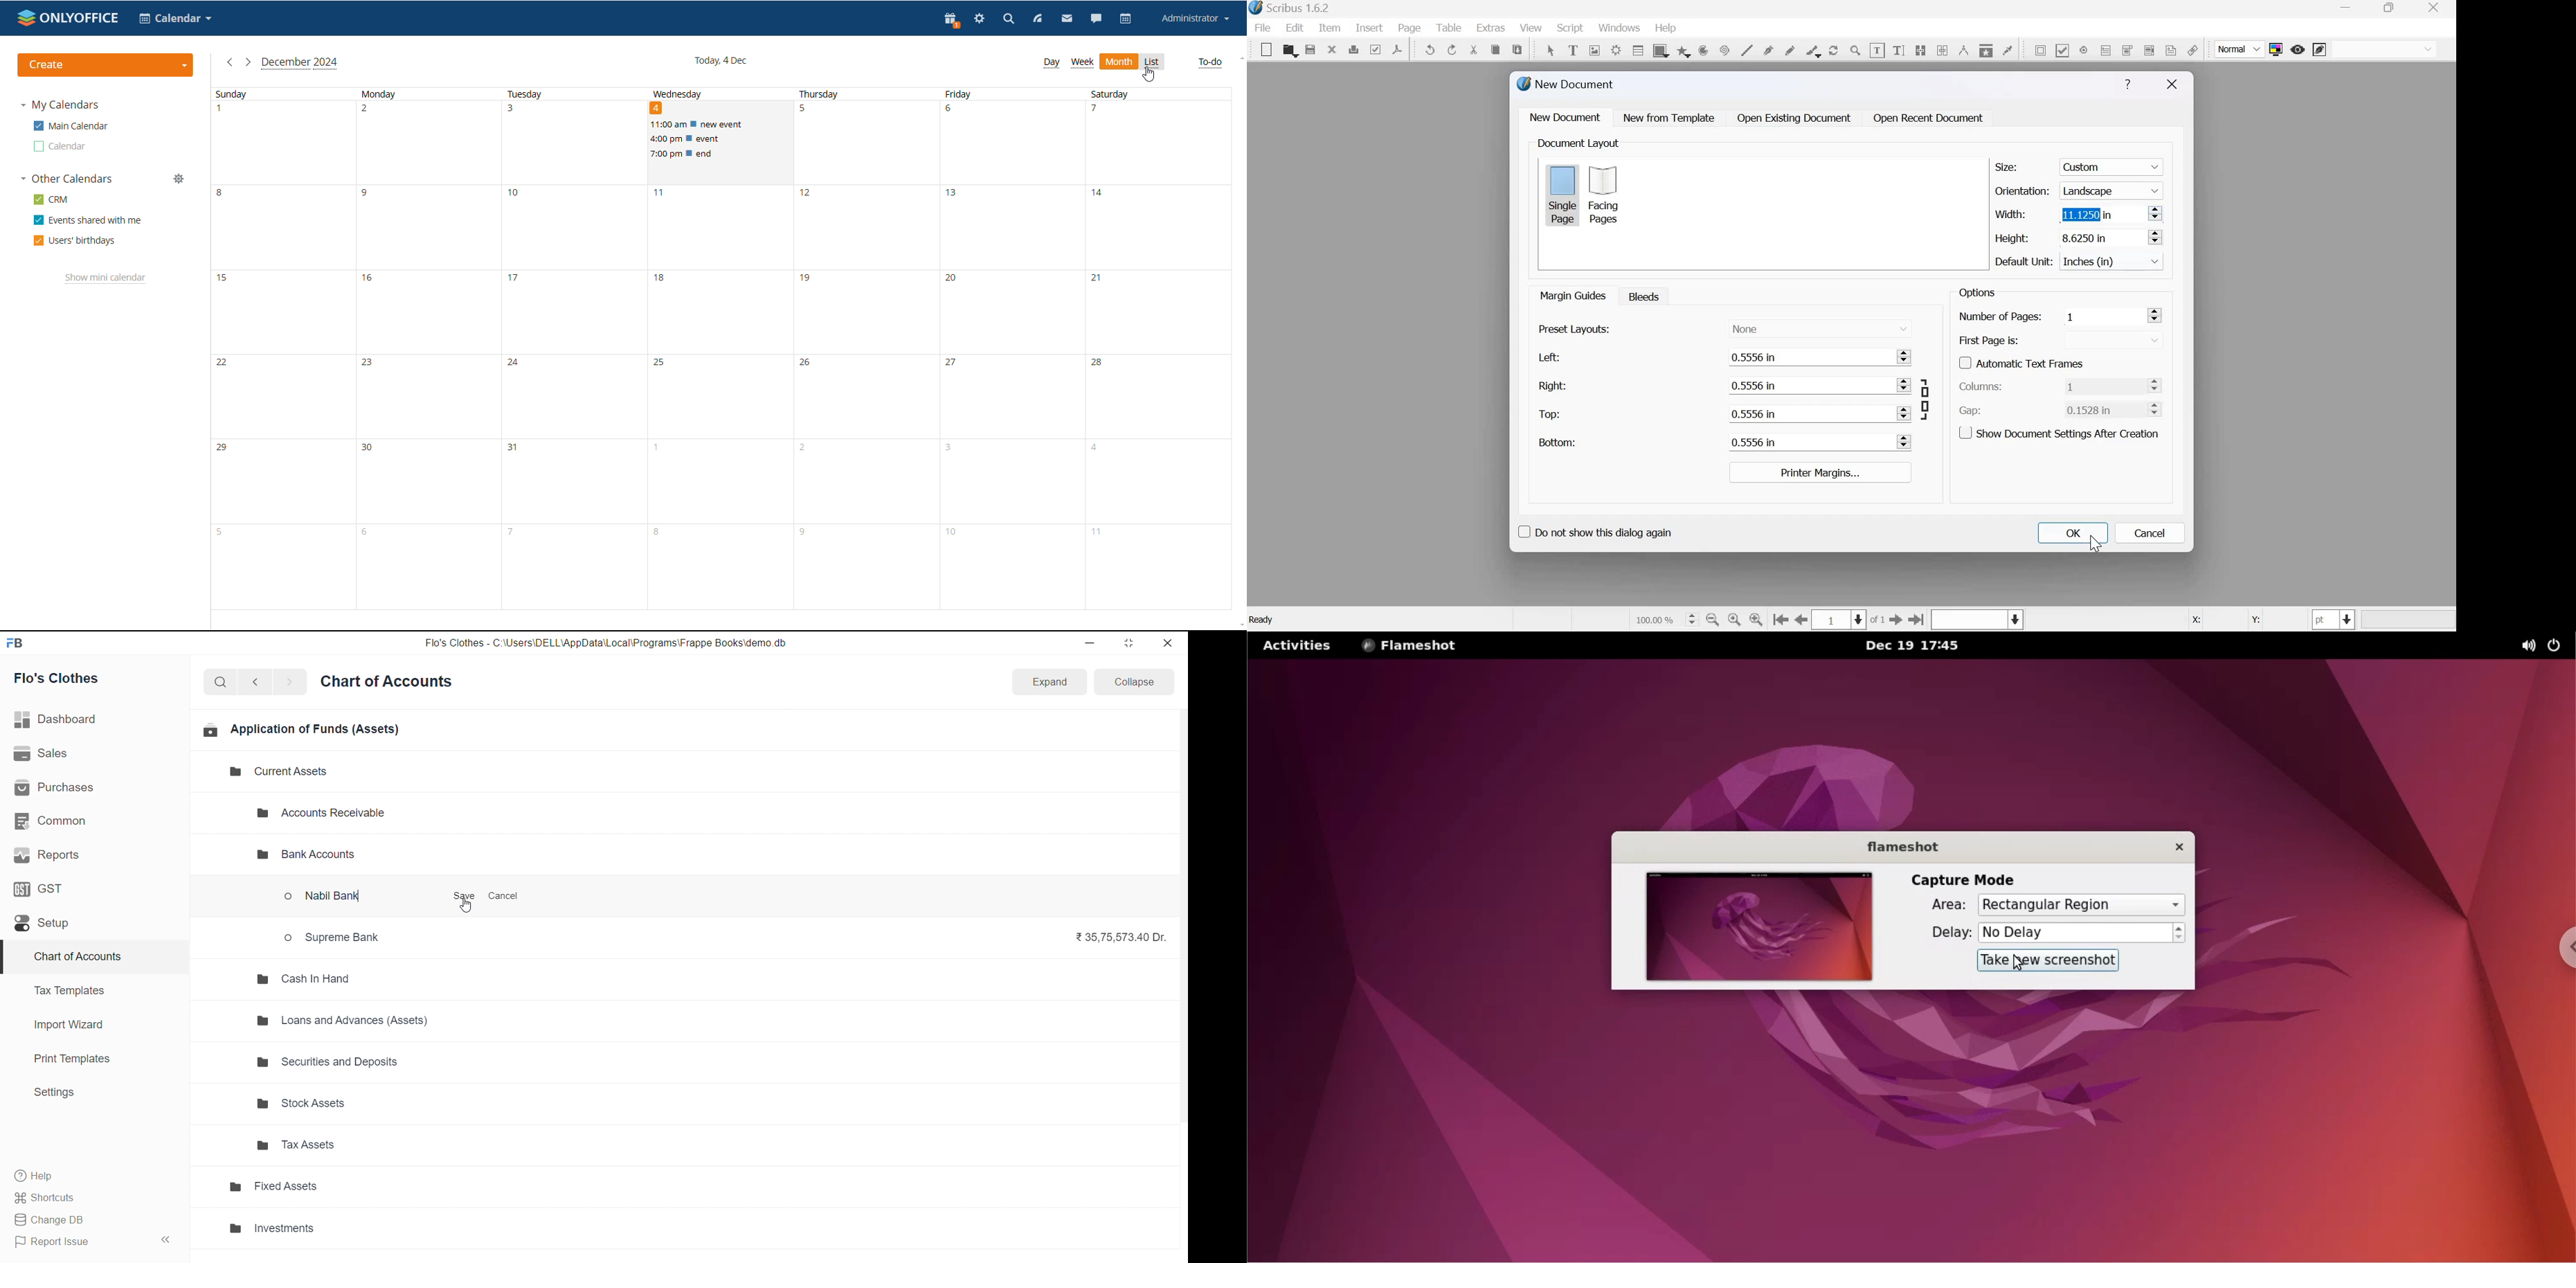 Image resolution: width=2576 pixels, height=1288 pixels. I want to click on 0.5556 in, so click(1809, 357).